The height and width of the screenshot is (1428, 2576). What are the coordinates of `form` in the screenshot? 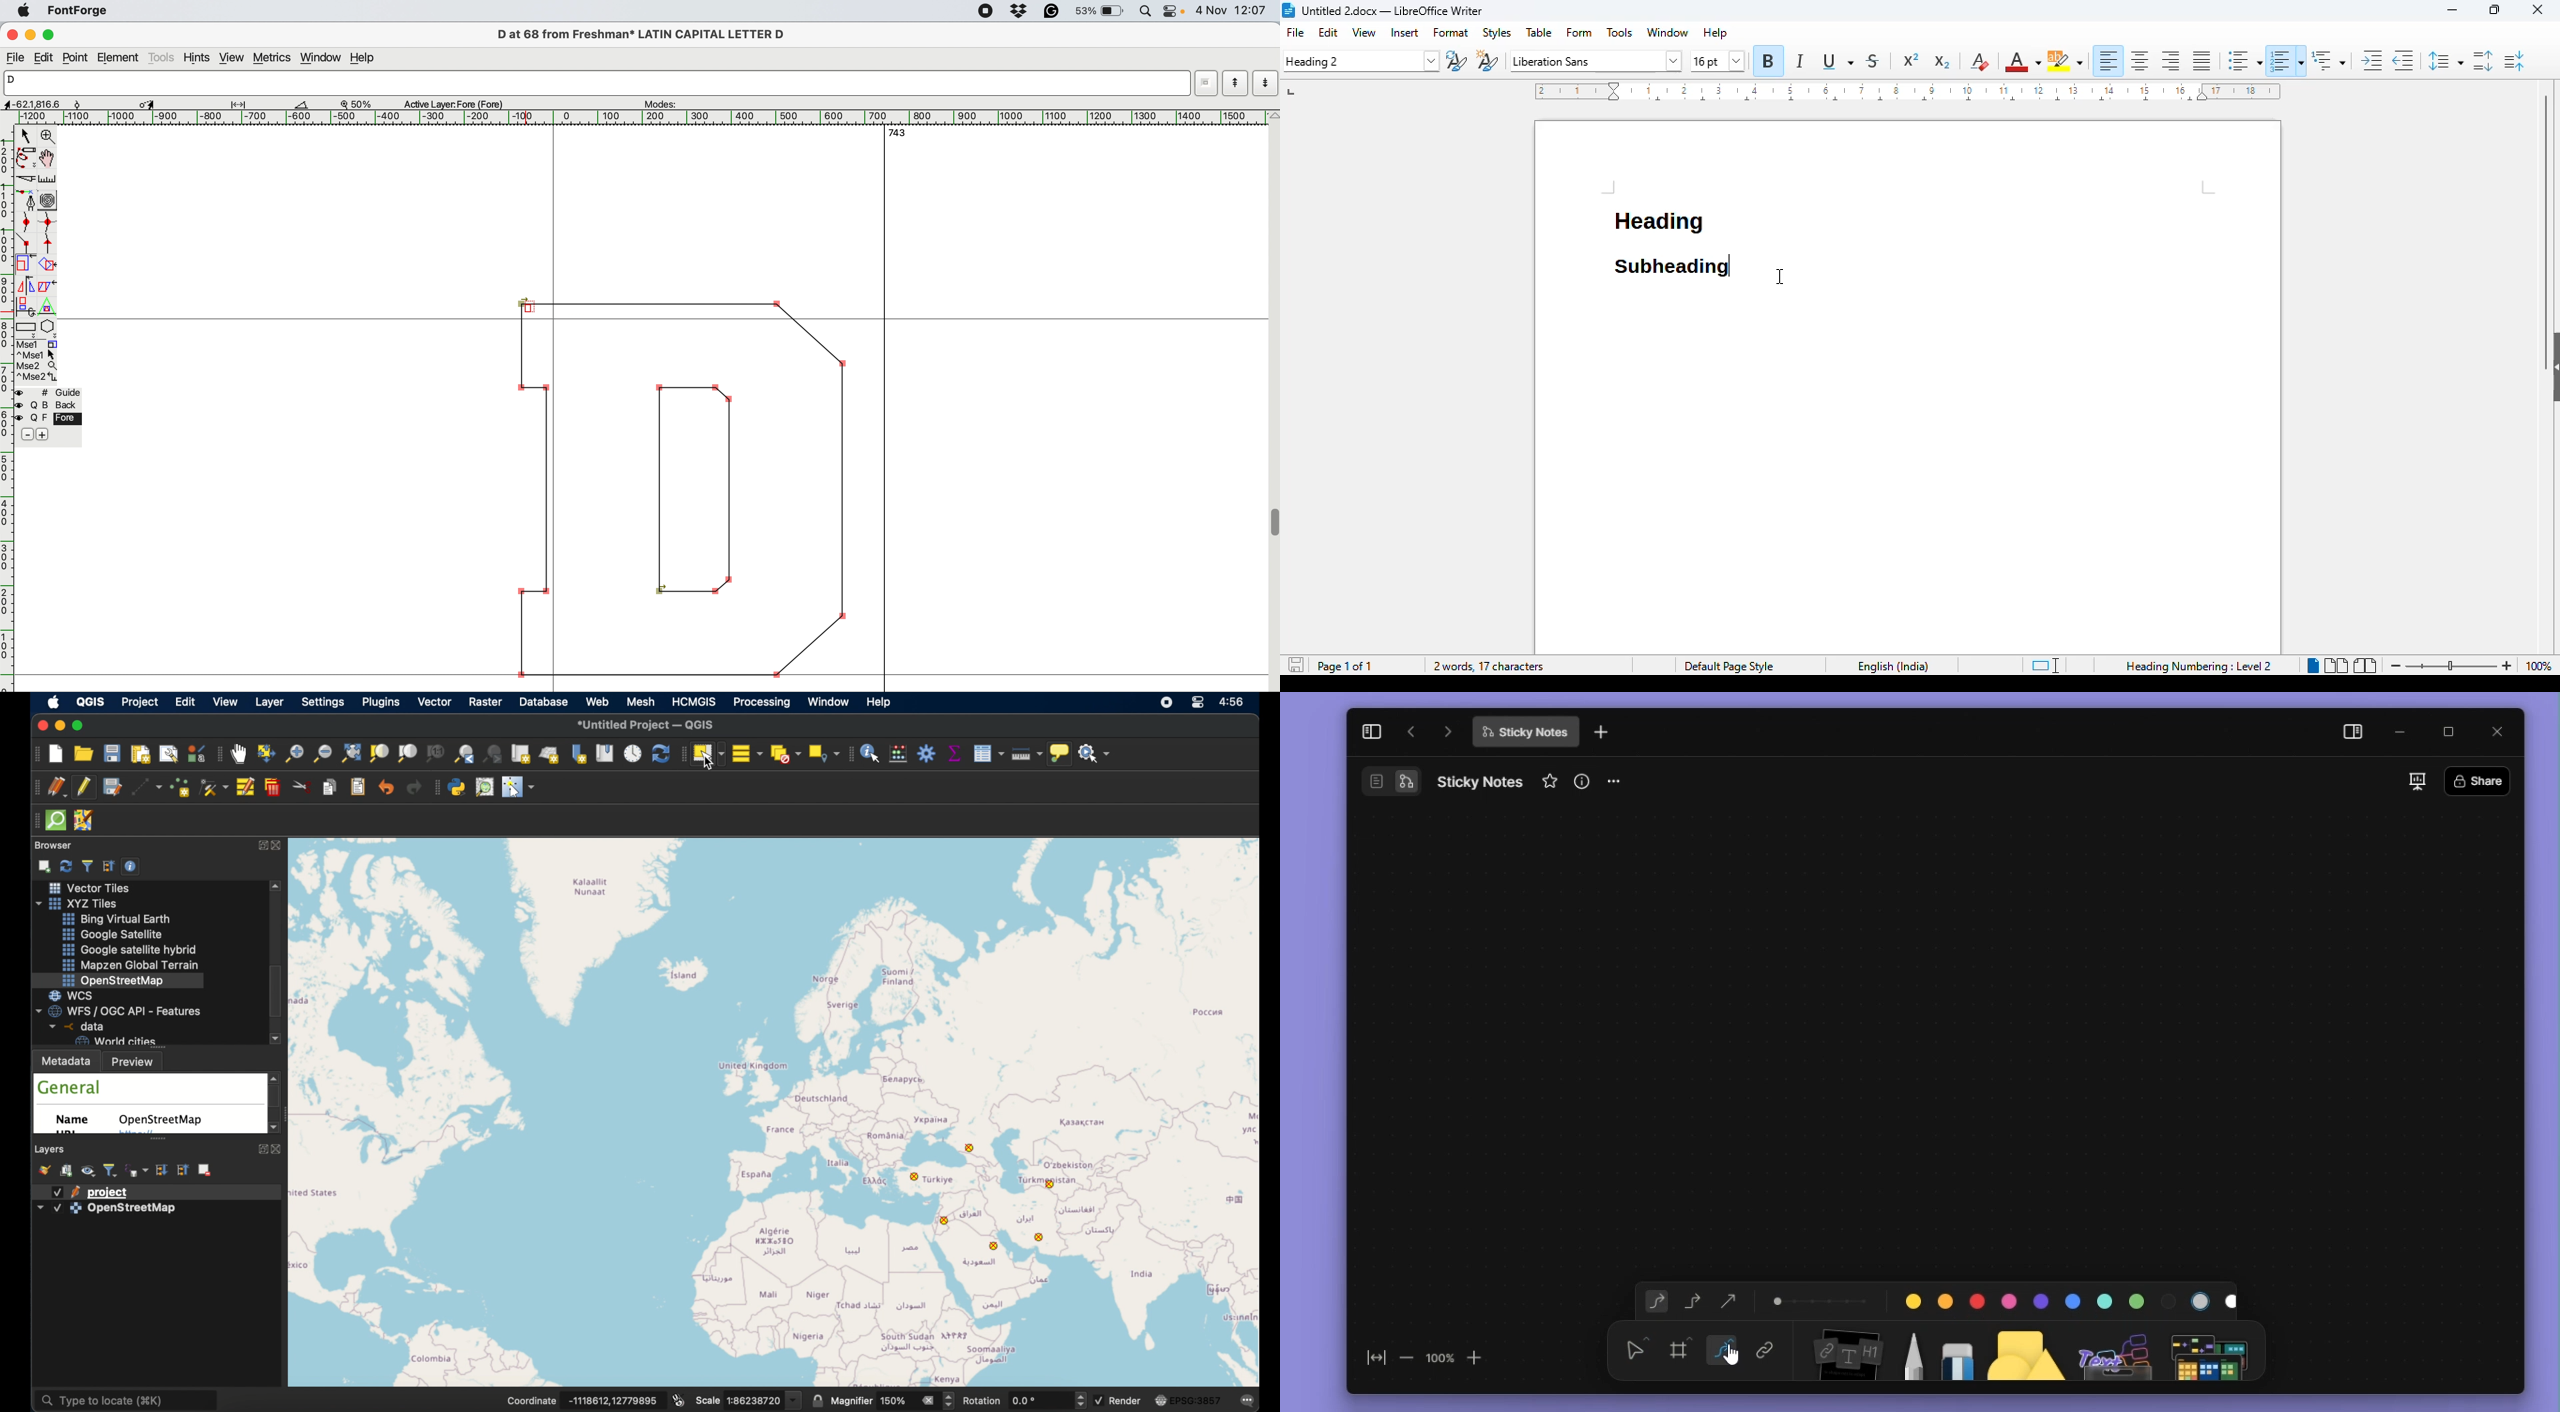 It's located at (1580, 32).